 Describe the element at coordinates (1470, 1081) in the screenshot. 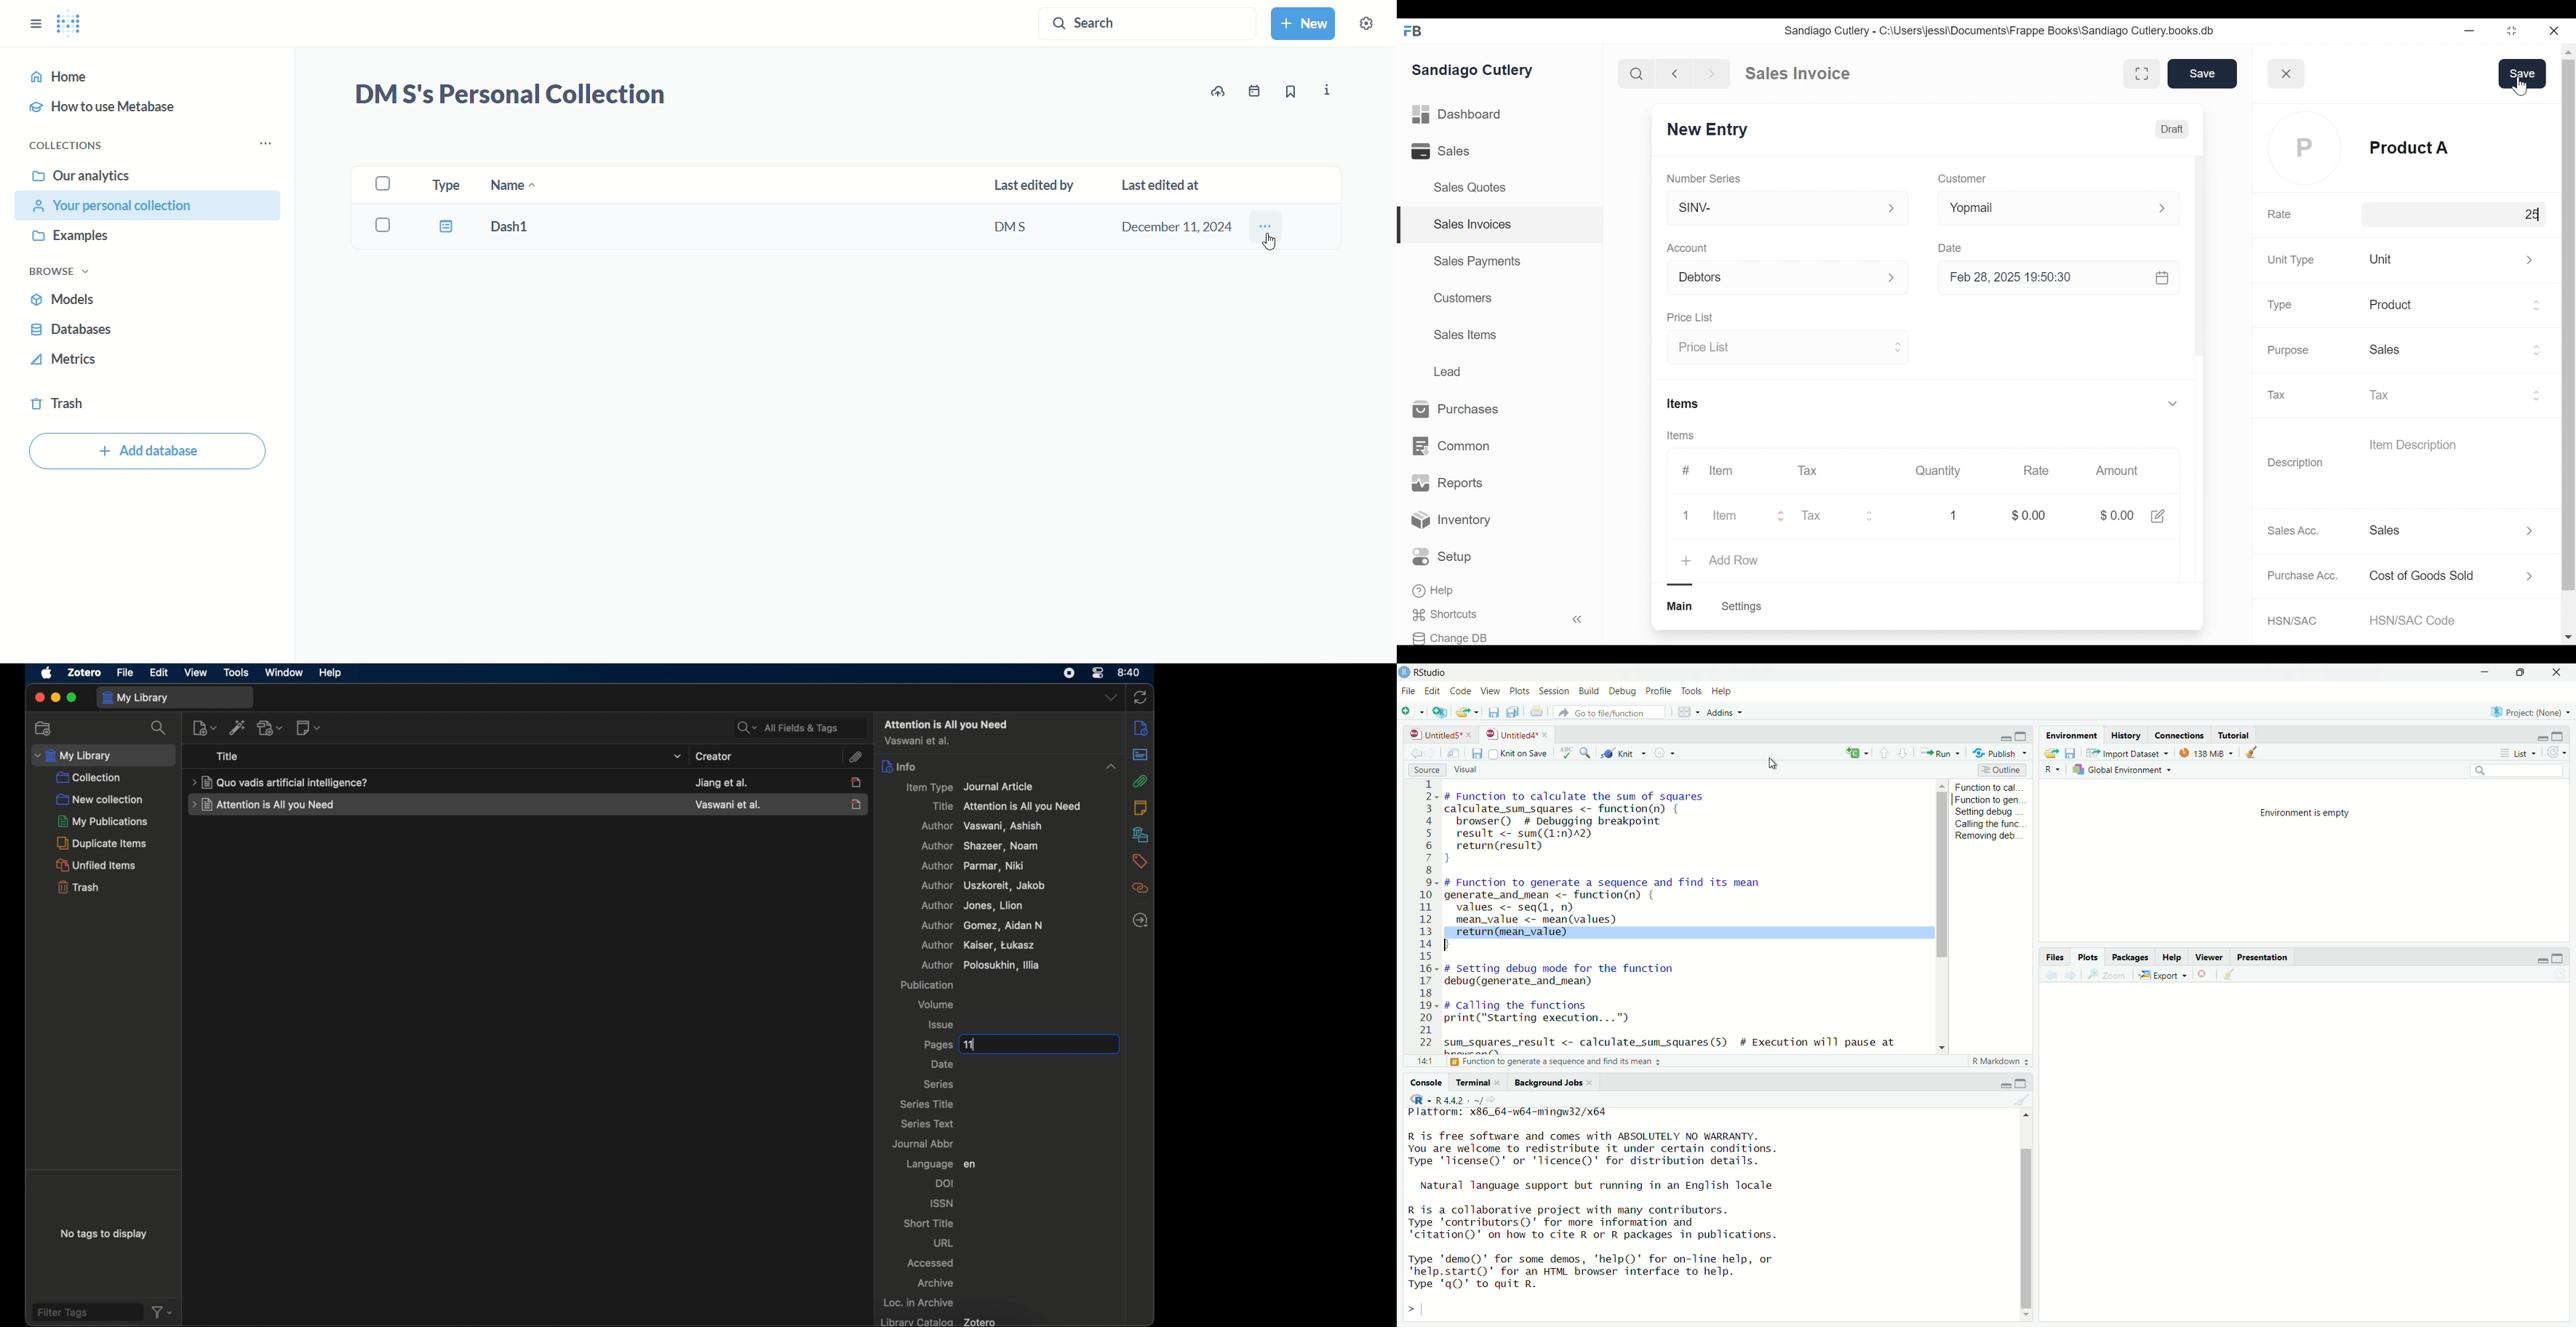

I see `terminal` at that location.